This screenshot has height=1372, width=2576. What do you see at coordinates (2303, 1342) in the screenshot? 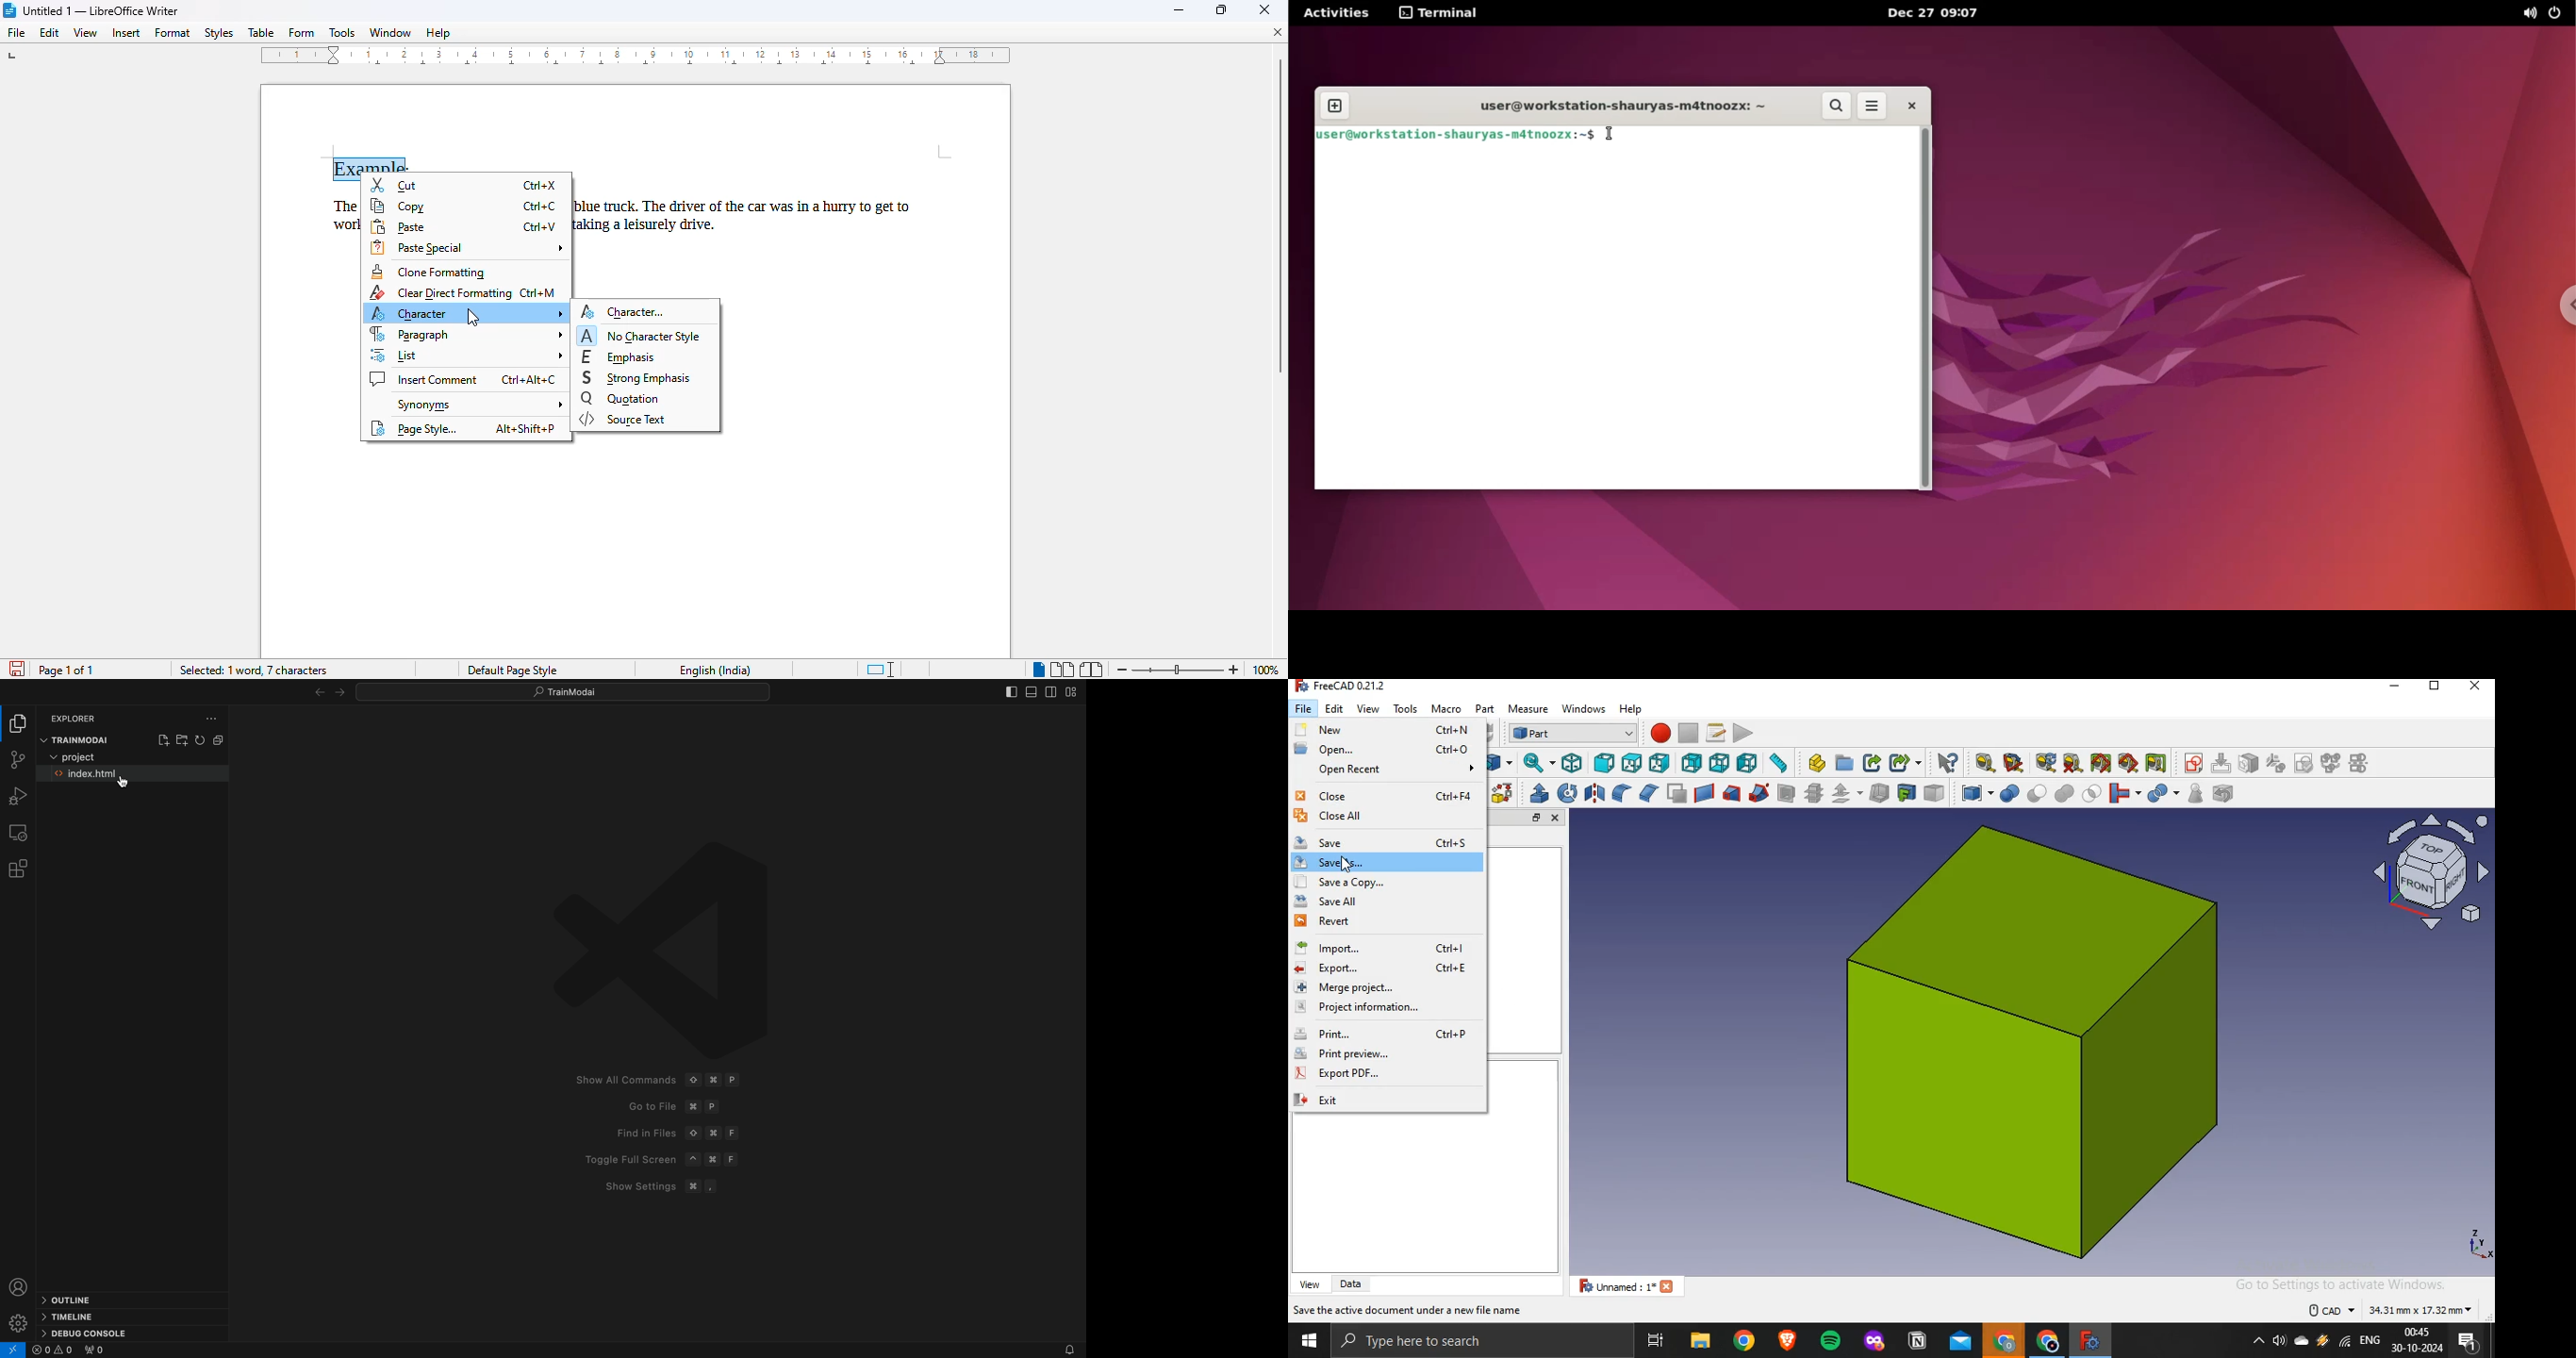
I see `onedrive` at bounding box center [2303, 1342].